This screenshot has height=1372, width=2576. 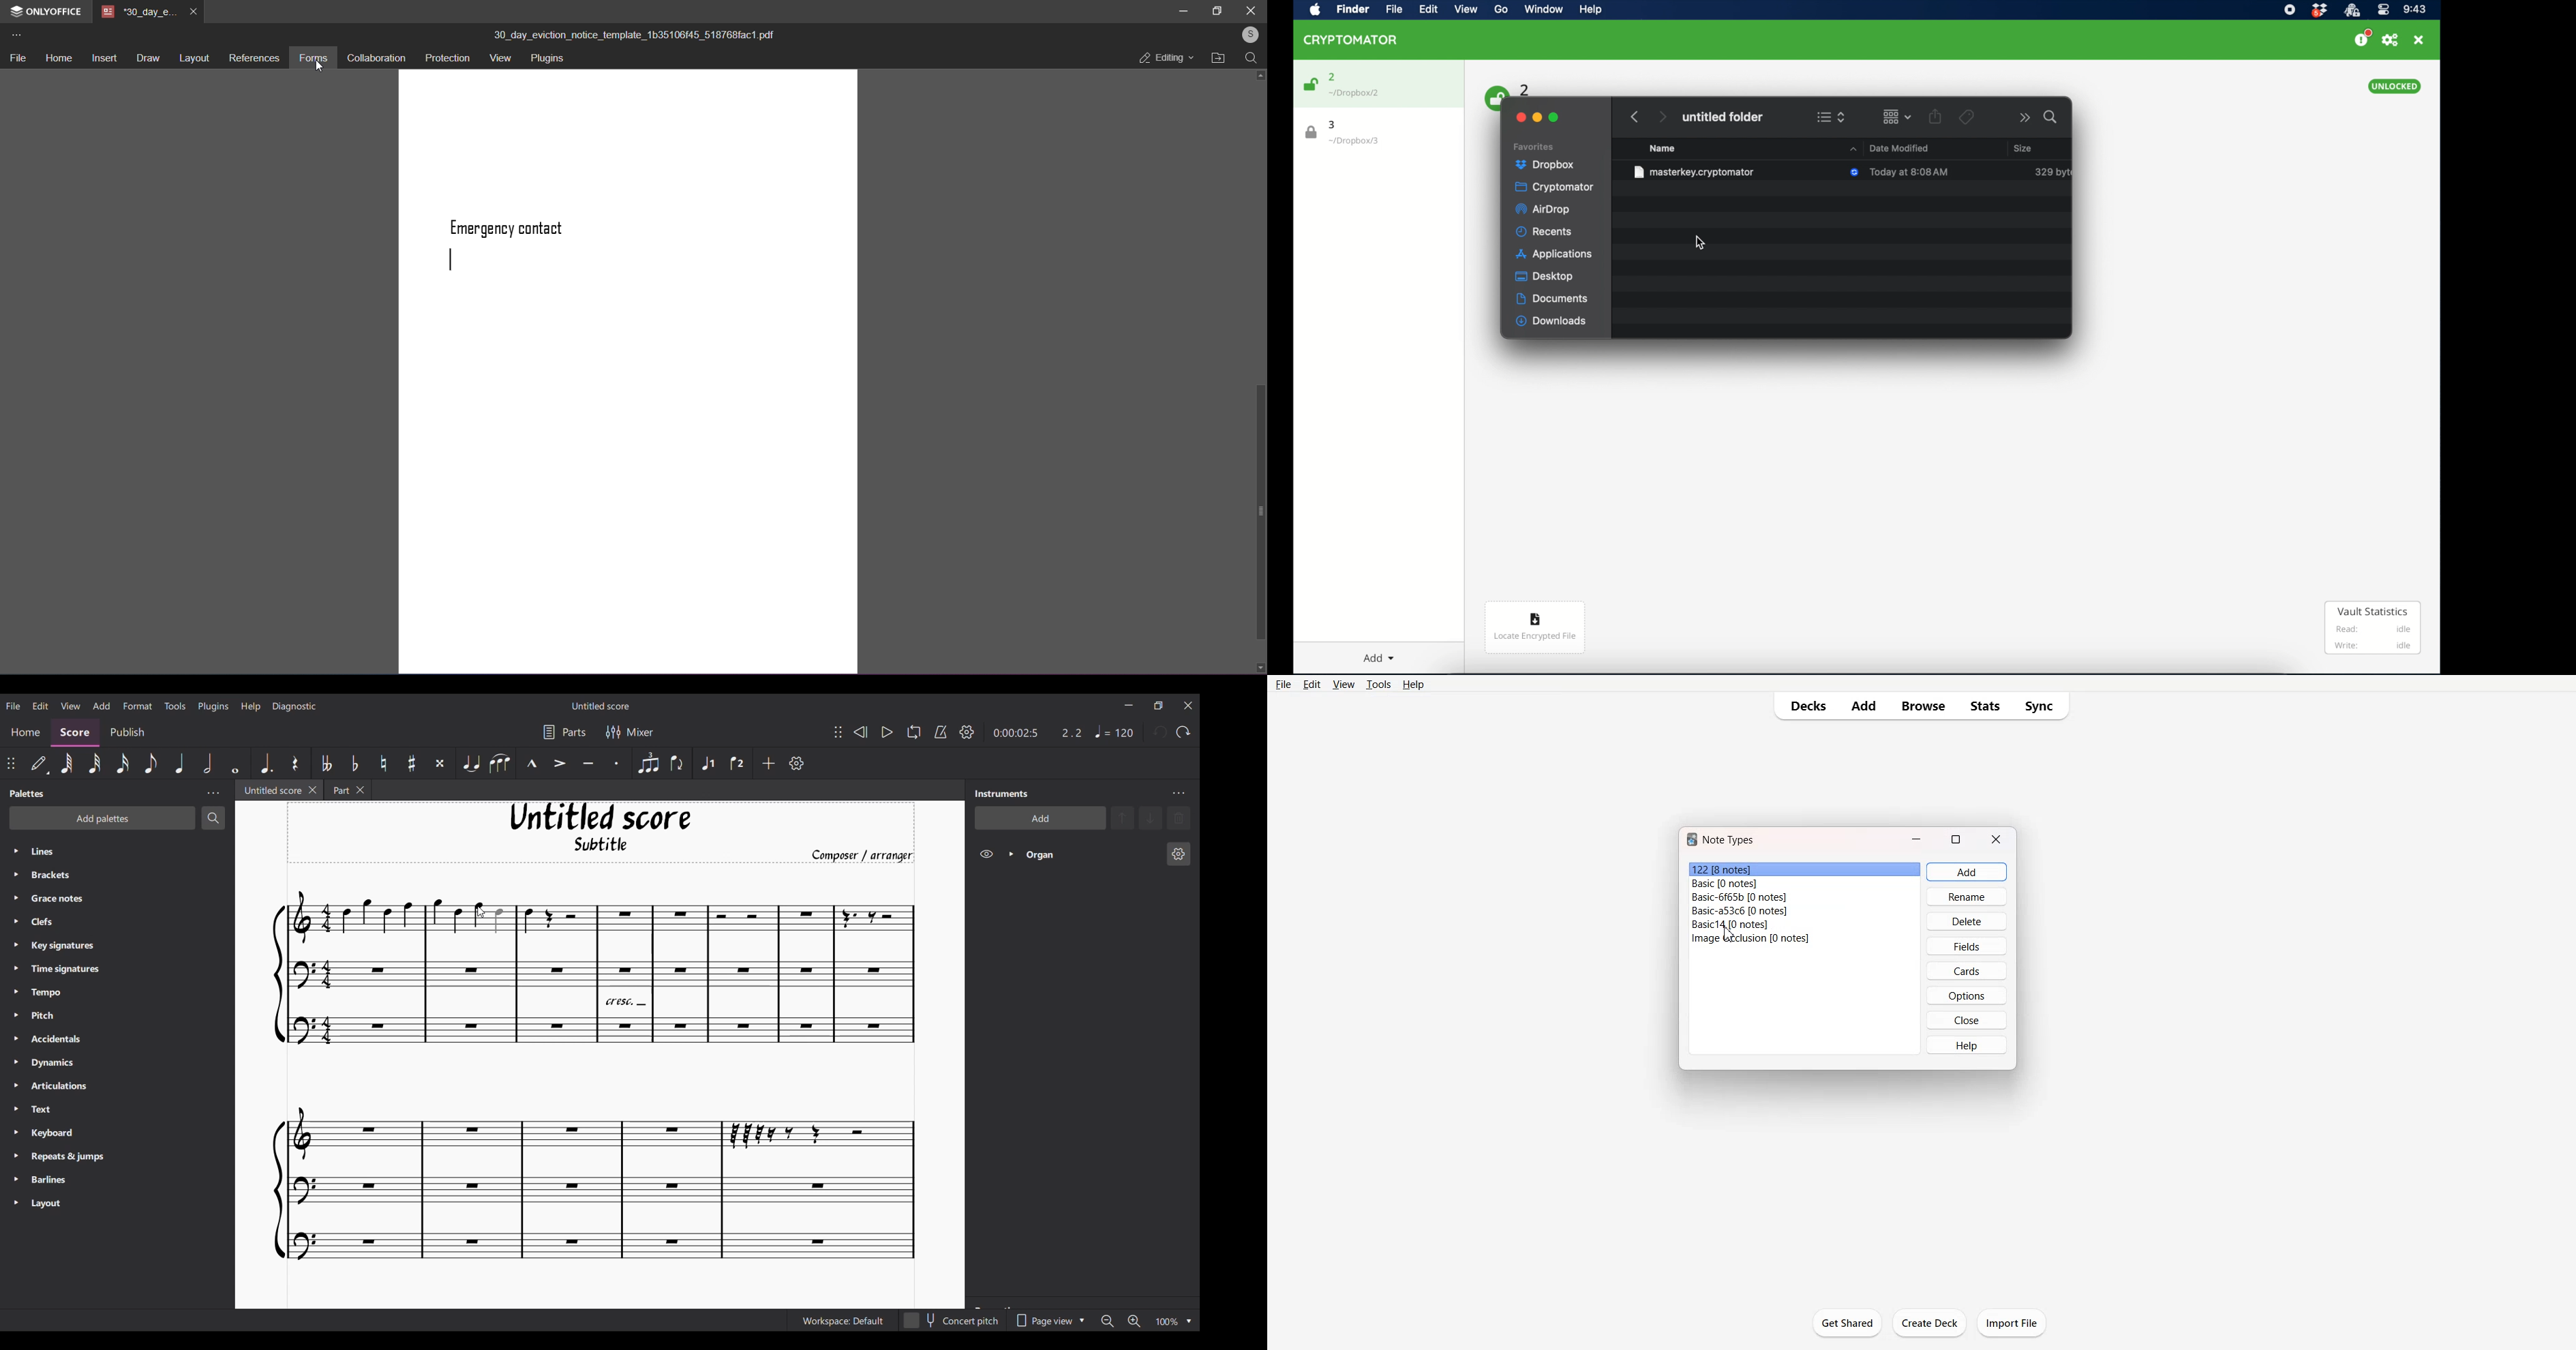 I want to click on Score title, so click(x=600, y=706).